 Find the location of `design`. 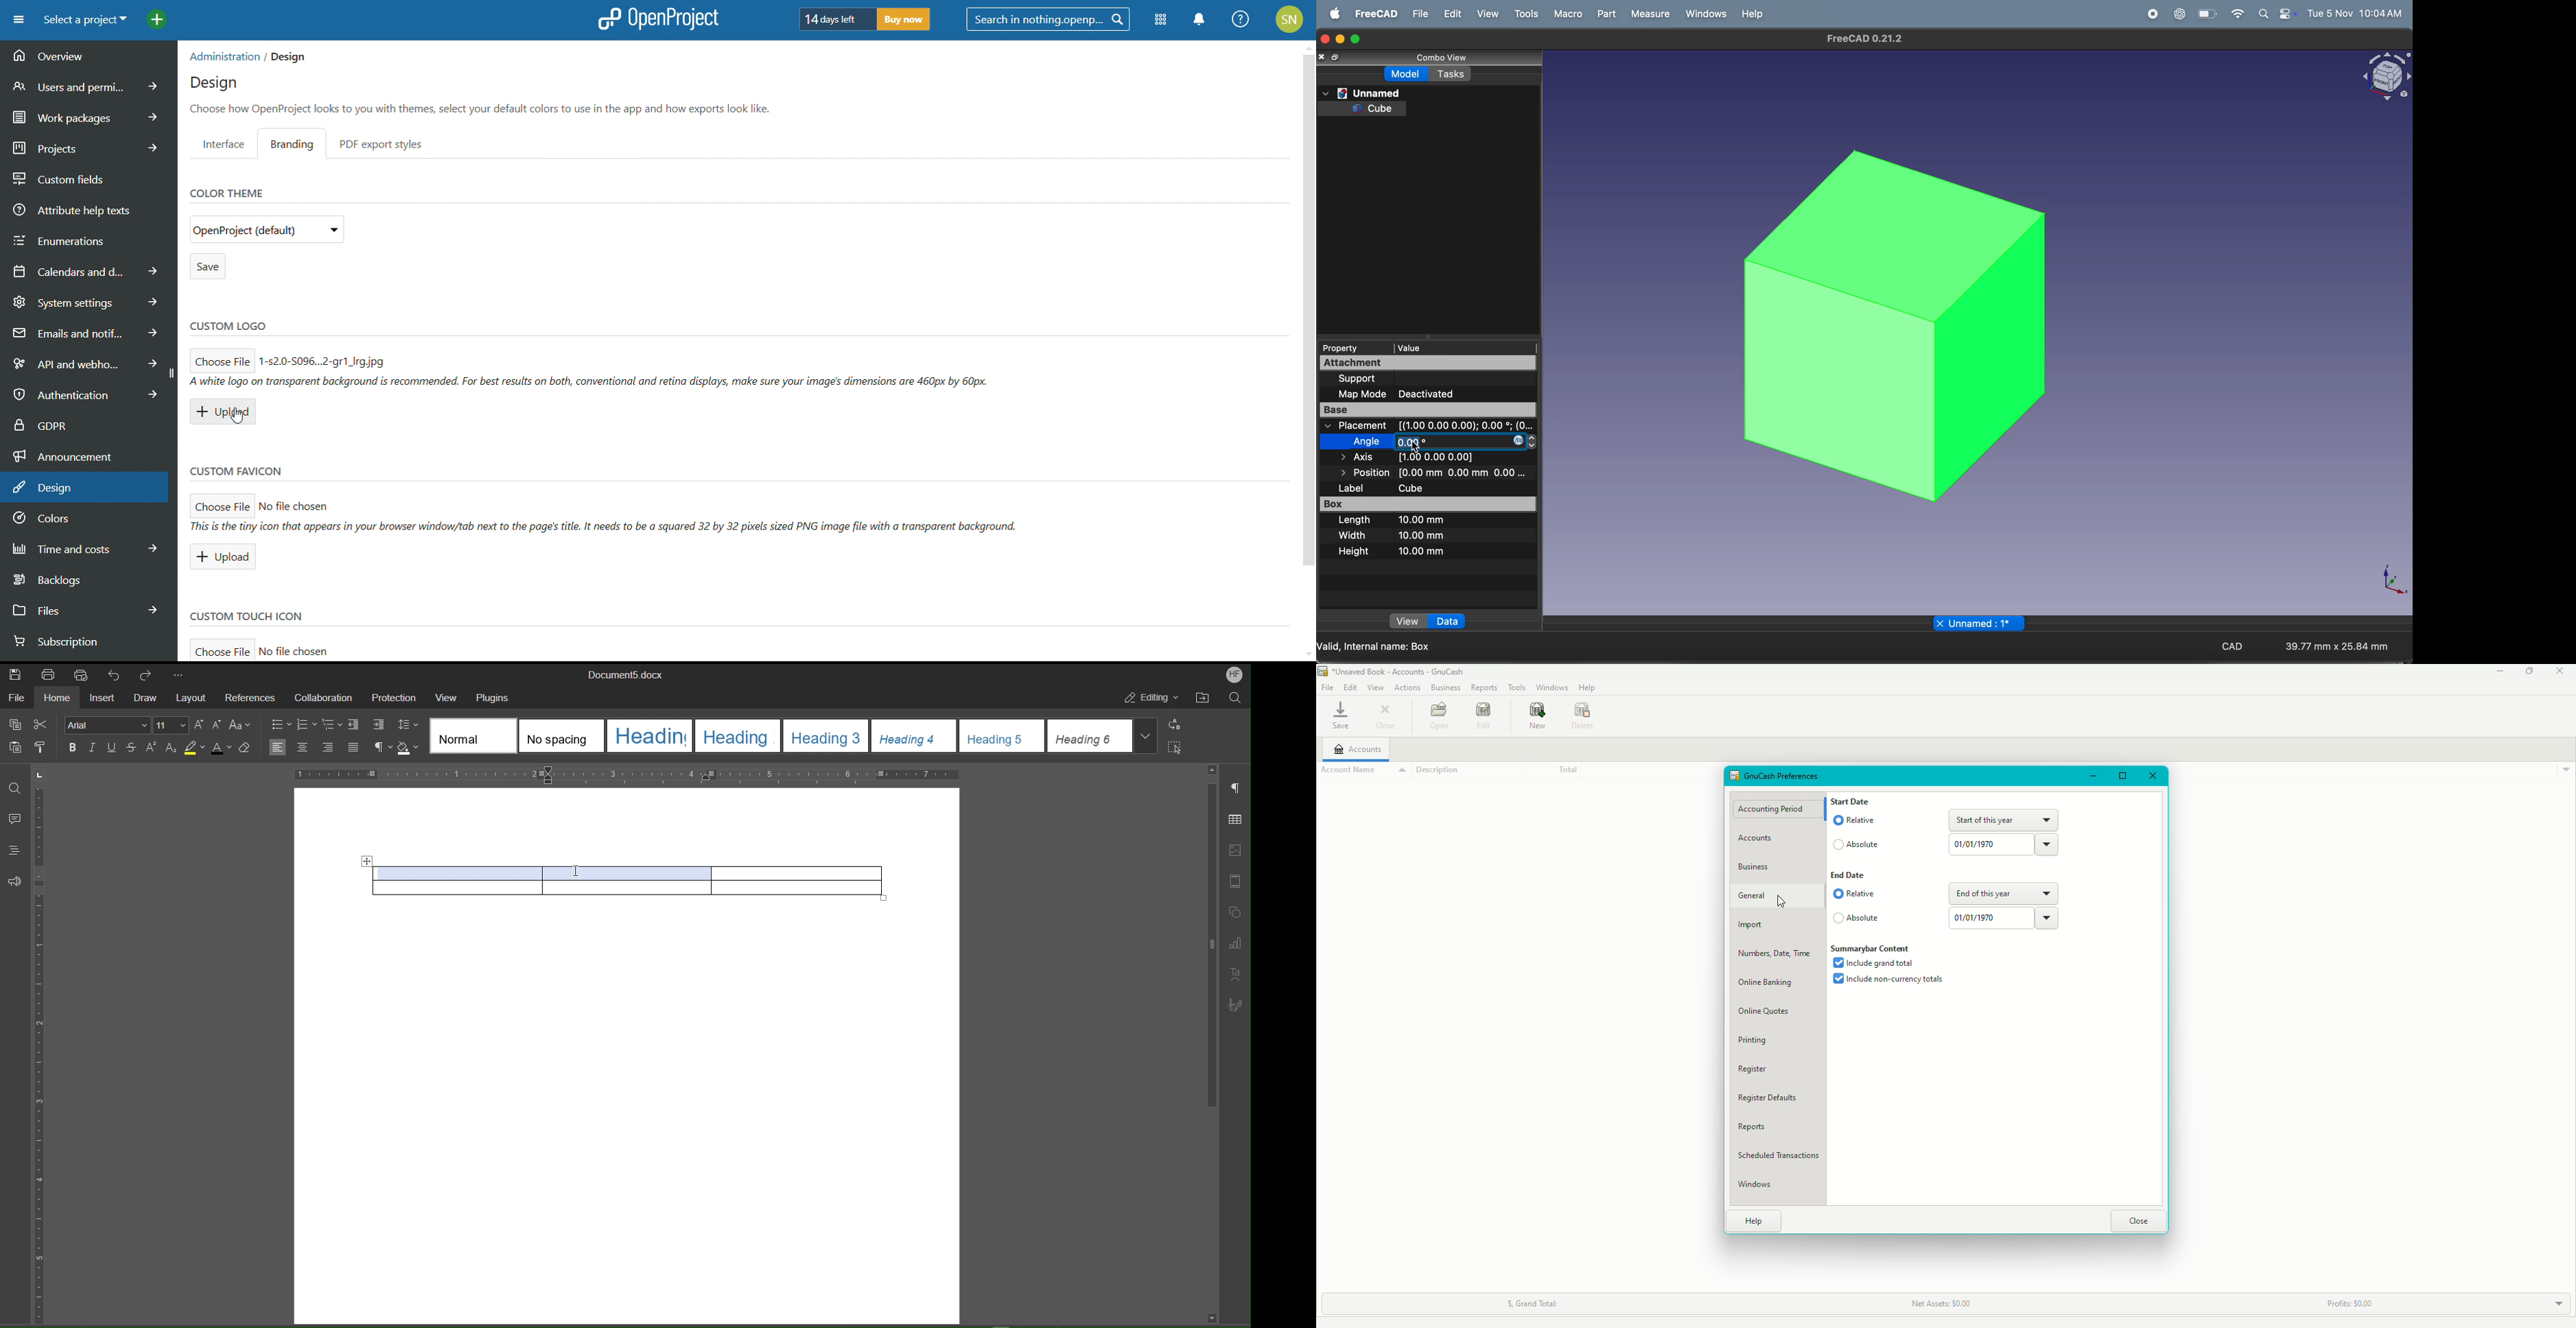

design is located at coordinates (214, 84).